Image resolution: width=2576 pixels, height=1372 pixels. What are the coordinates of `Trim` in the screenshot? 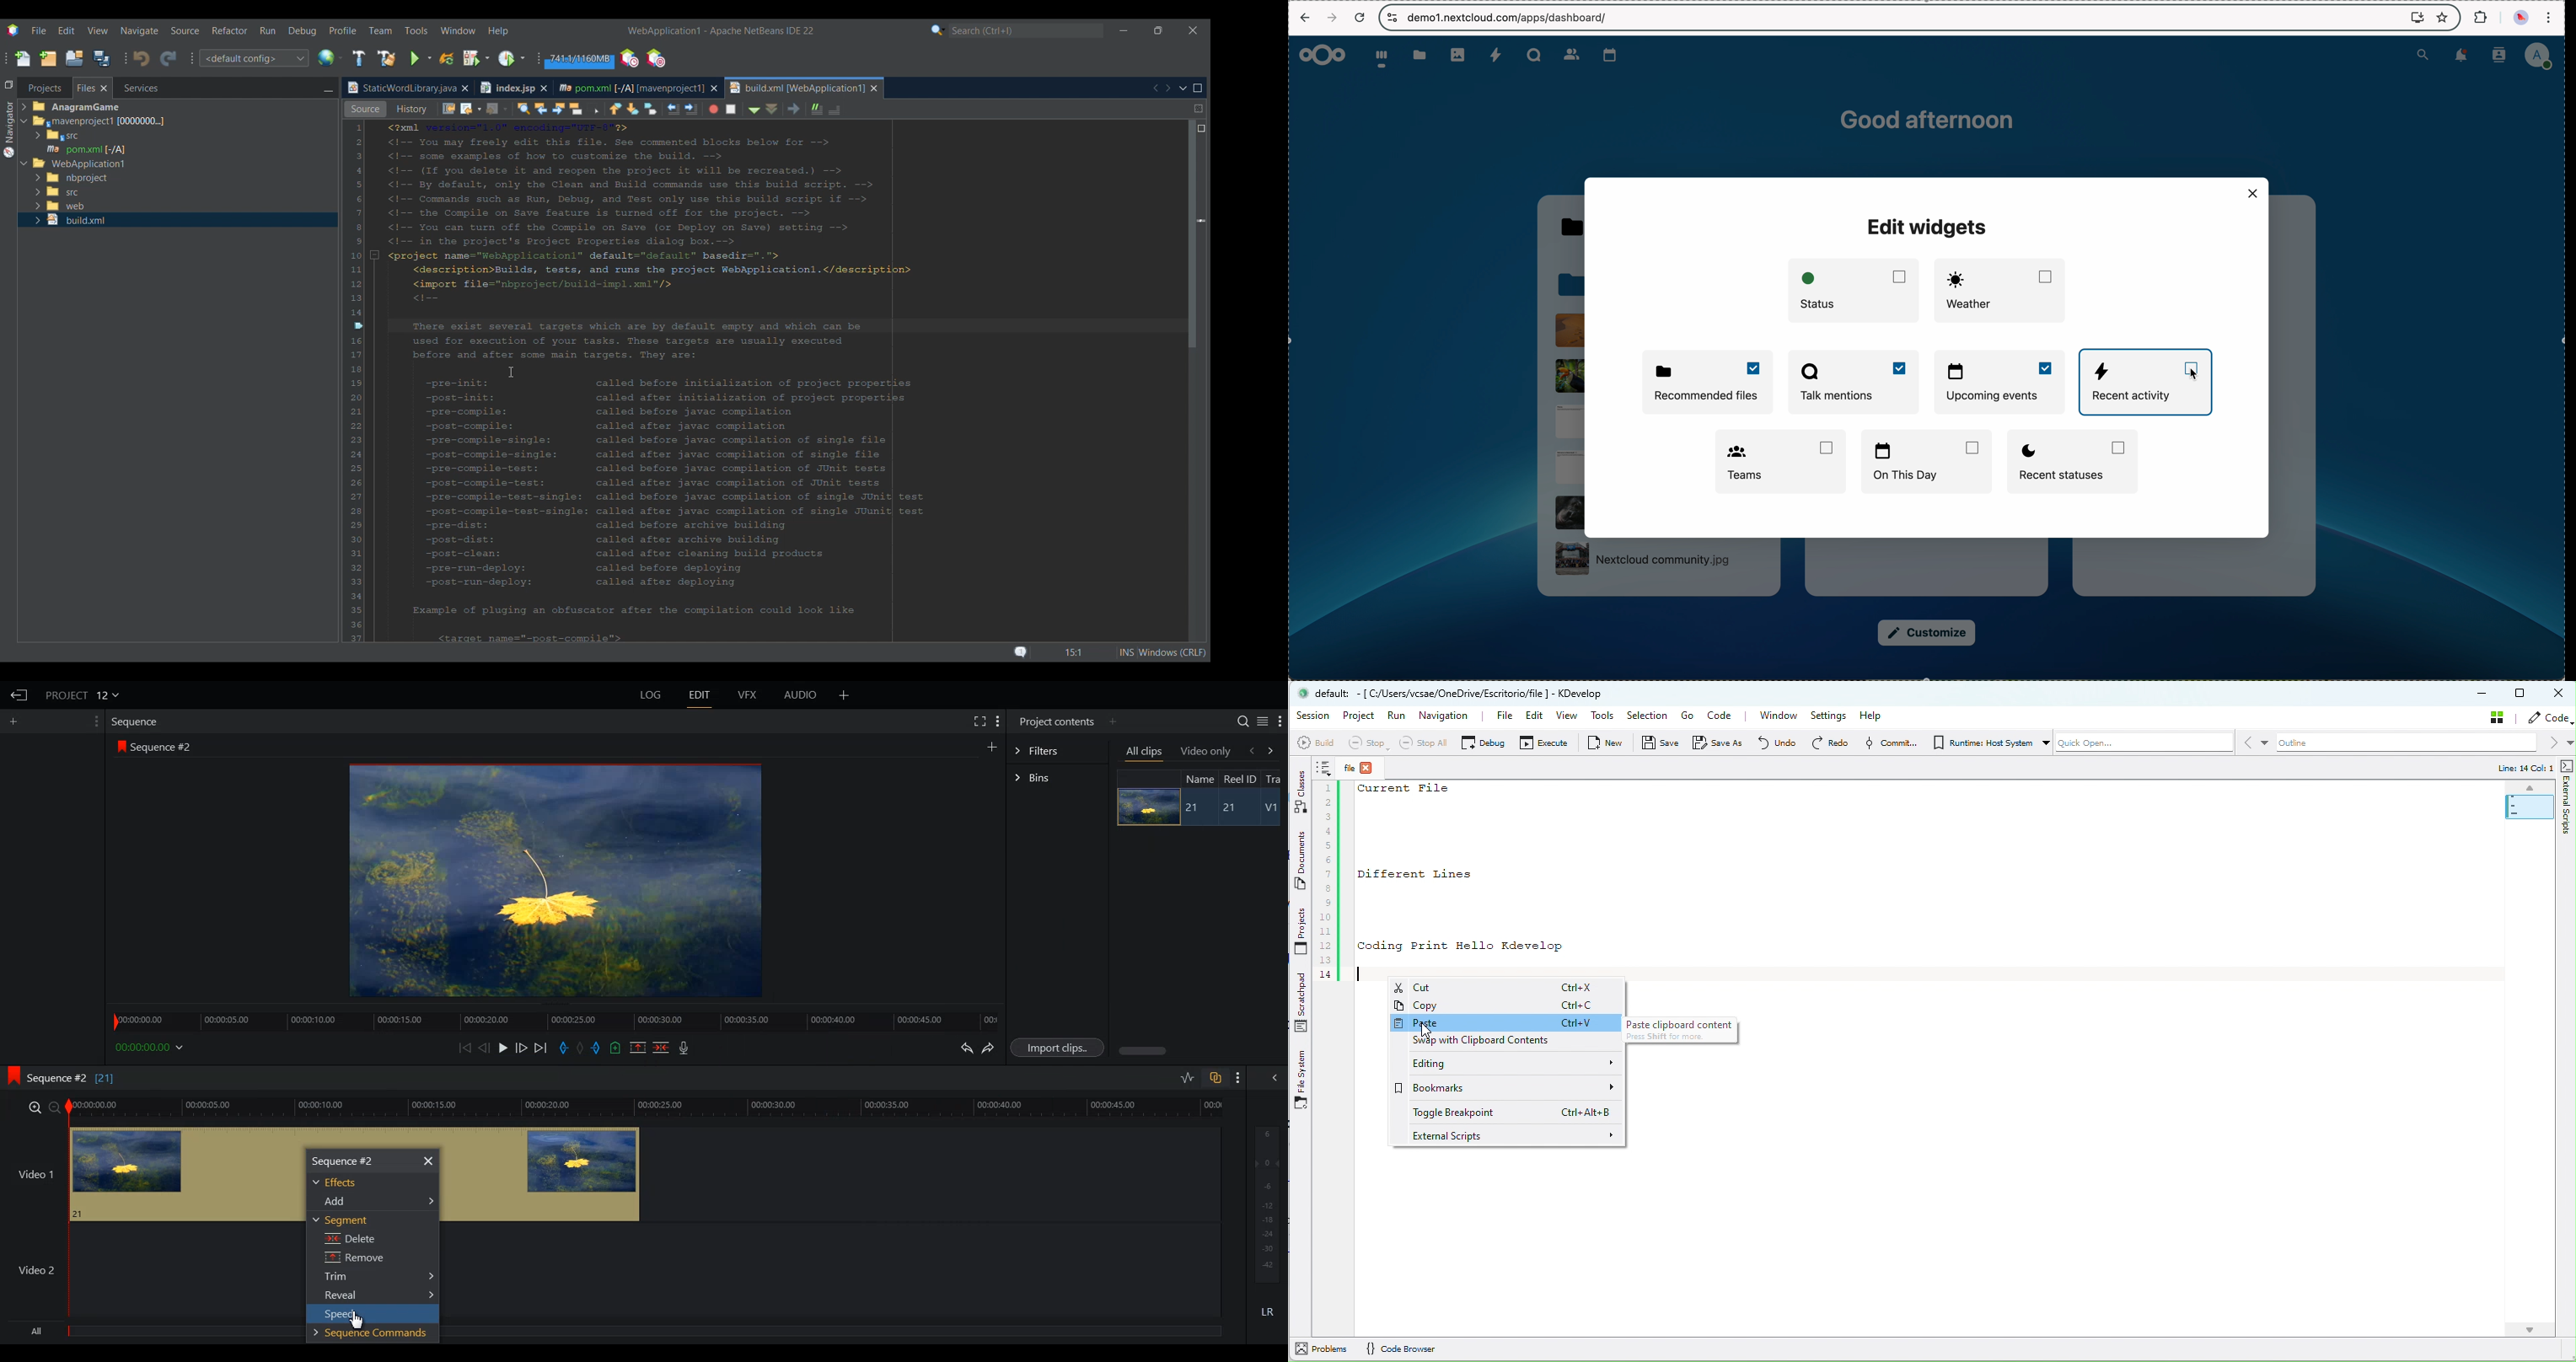 It's located at (378, 1279).